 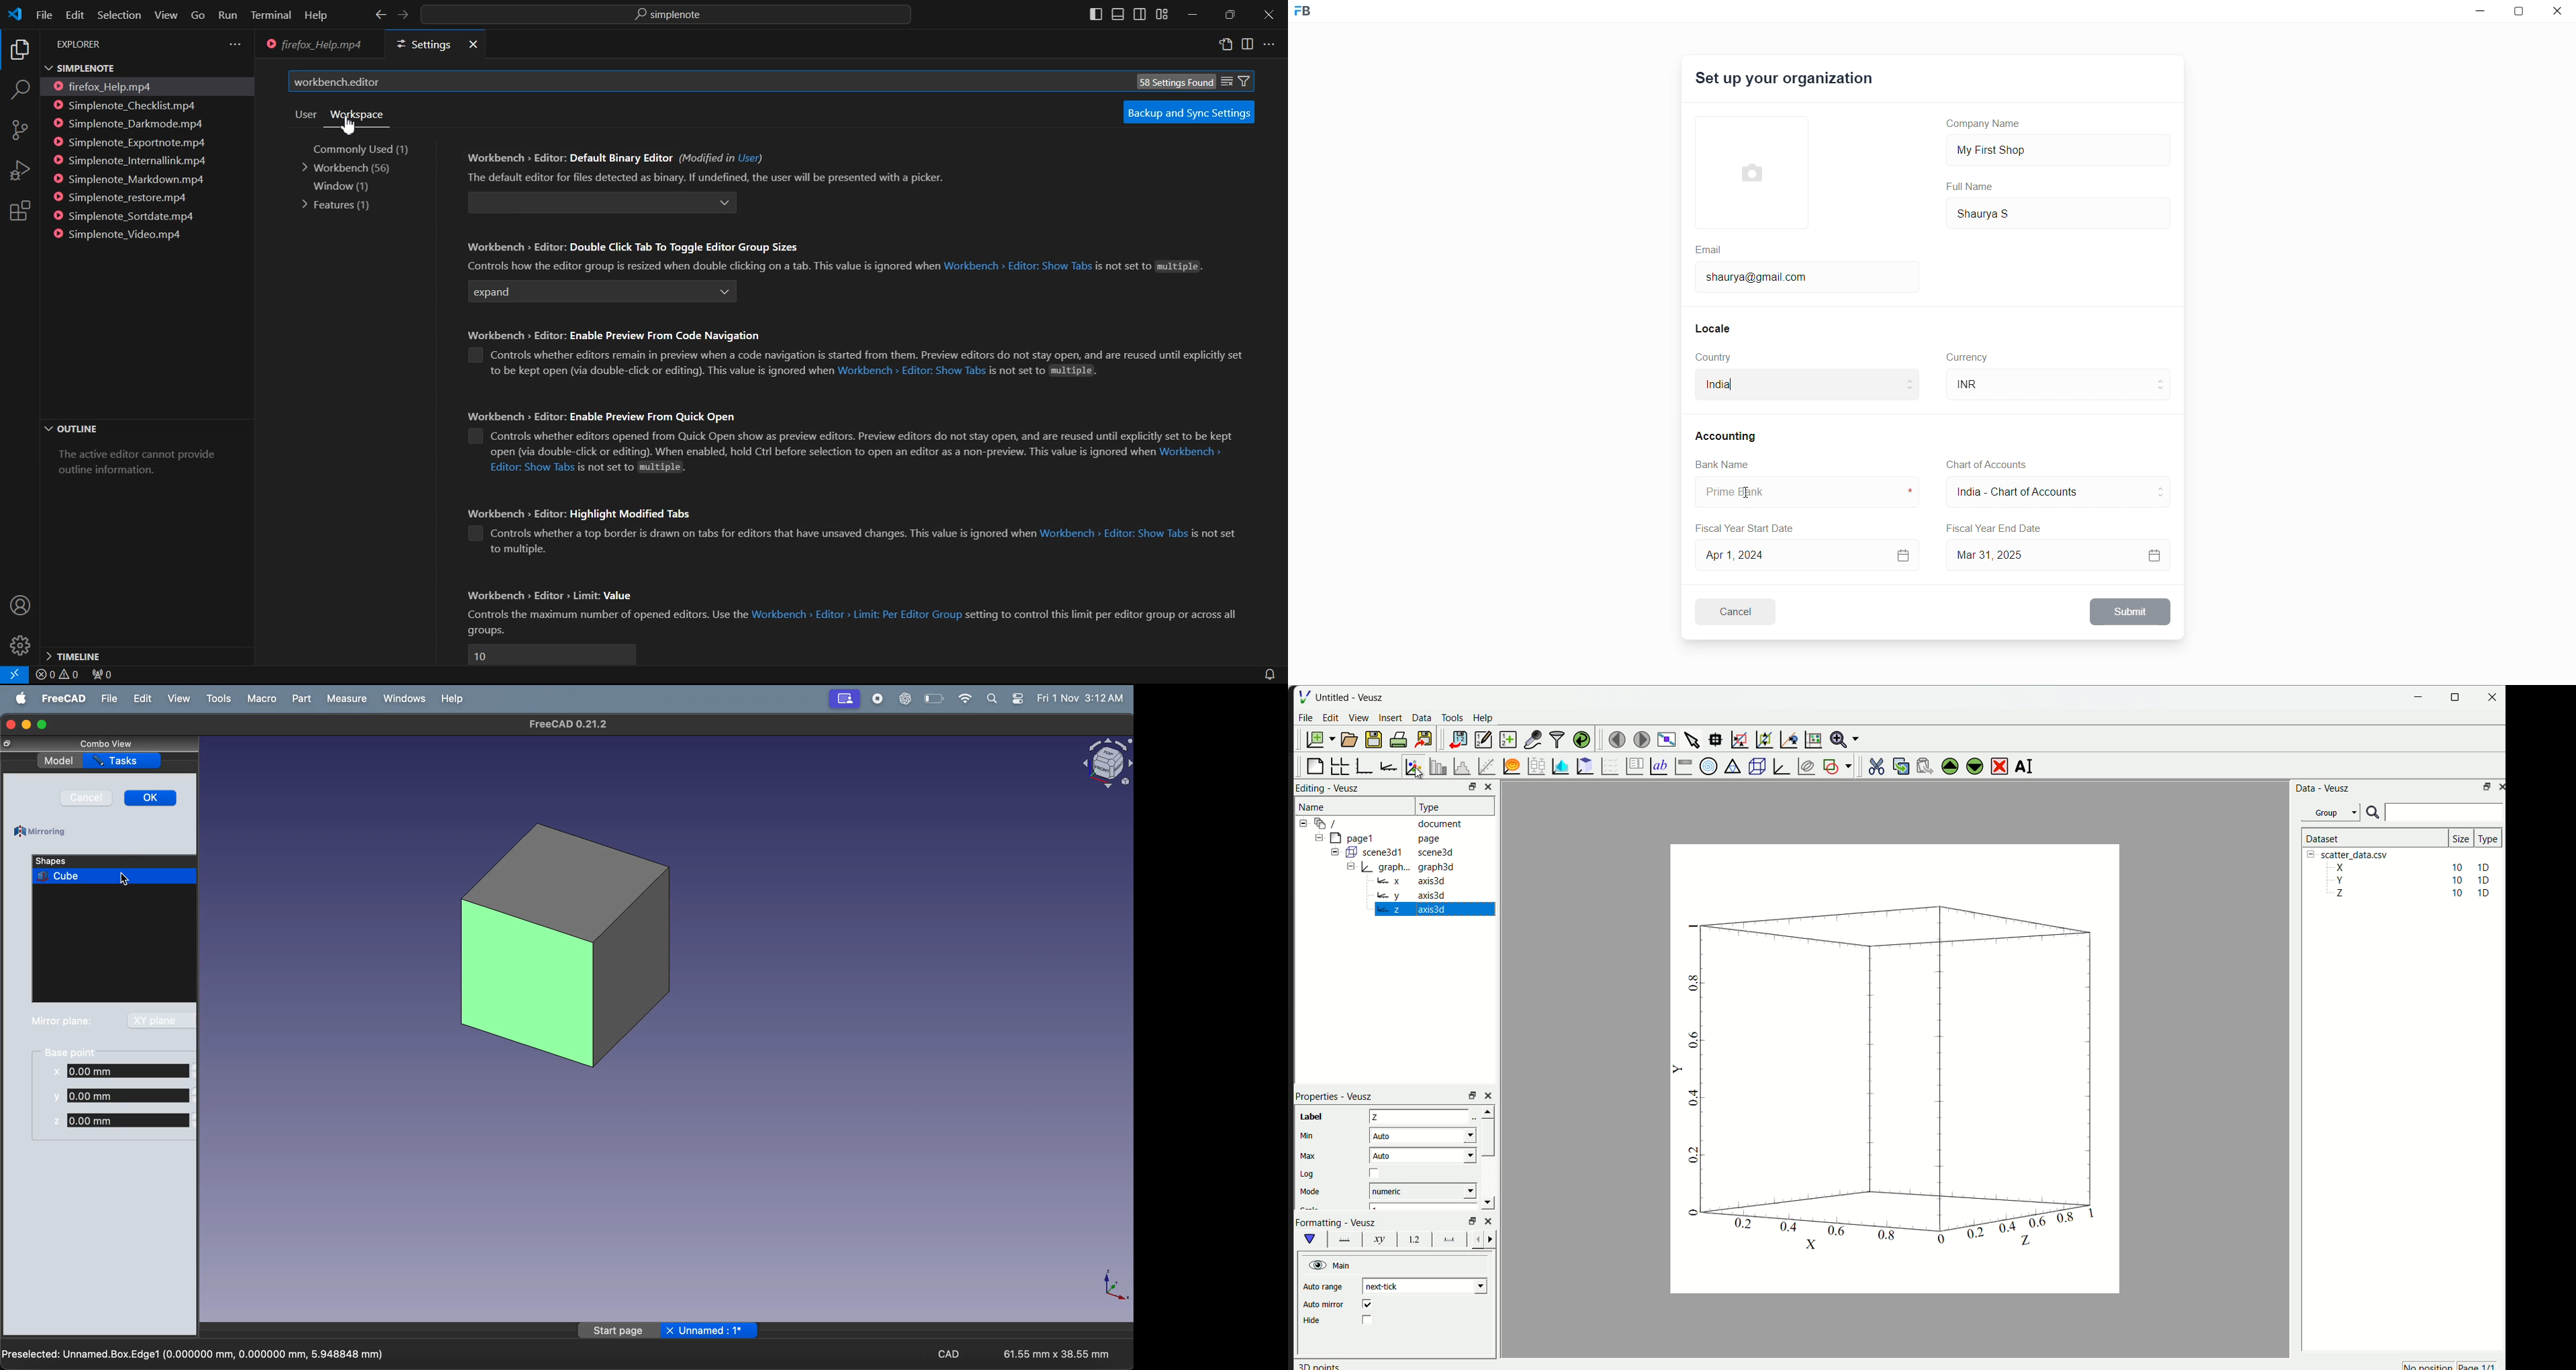 I want to click on Fiscal Year Start Date, so click(x=1749, y=526).